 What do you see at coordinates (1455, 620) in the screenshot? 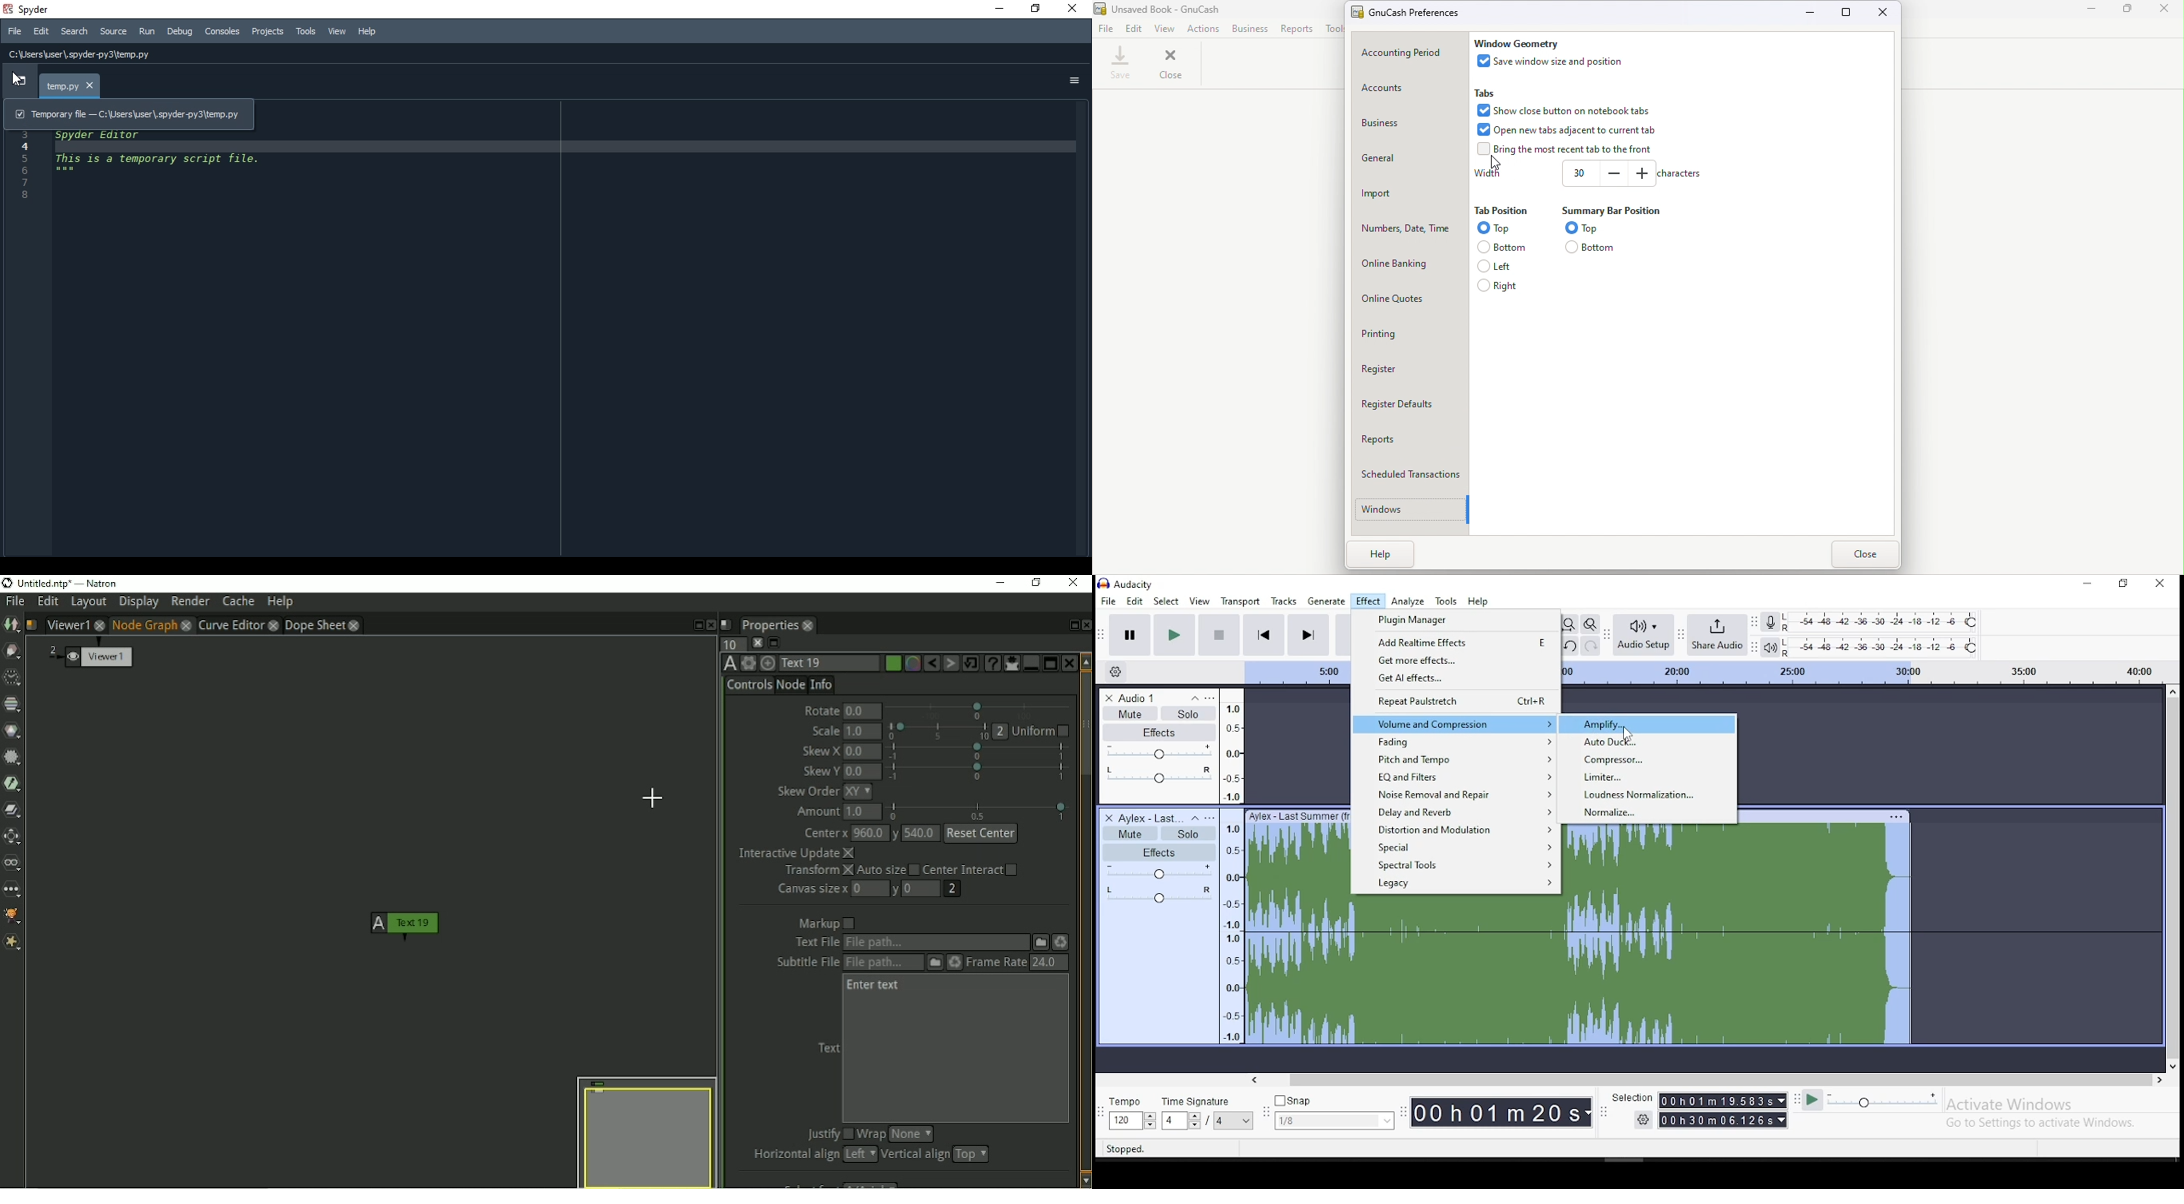
I see `plugin manager` at bounding box center [1455, 620].